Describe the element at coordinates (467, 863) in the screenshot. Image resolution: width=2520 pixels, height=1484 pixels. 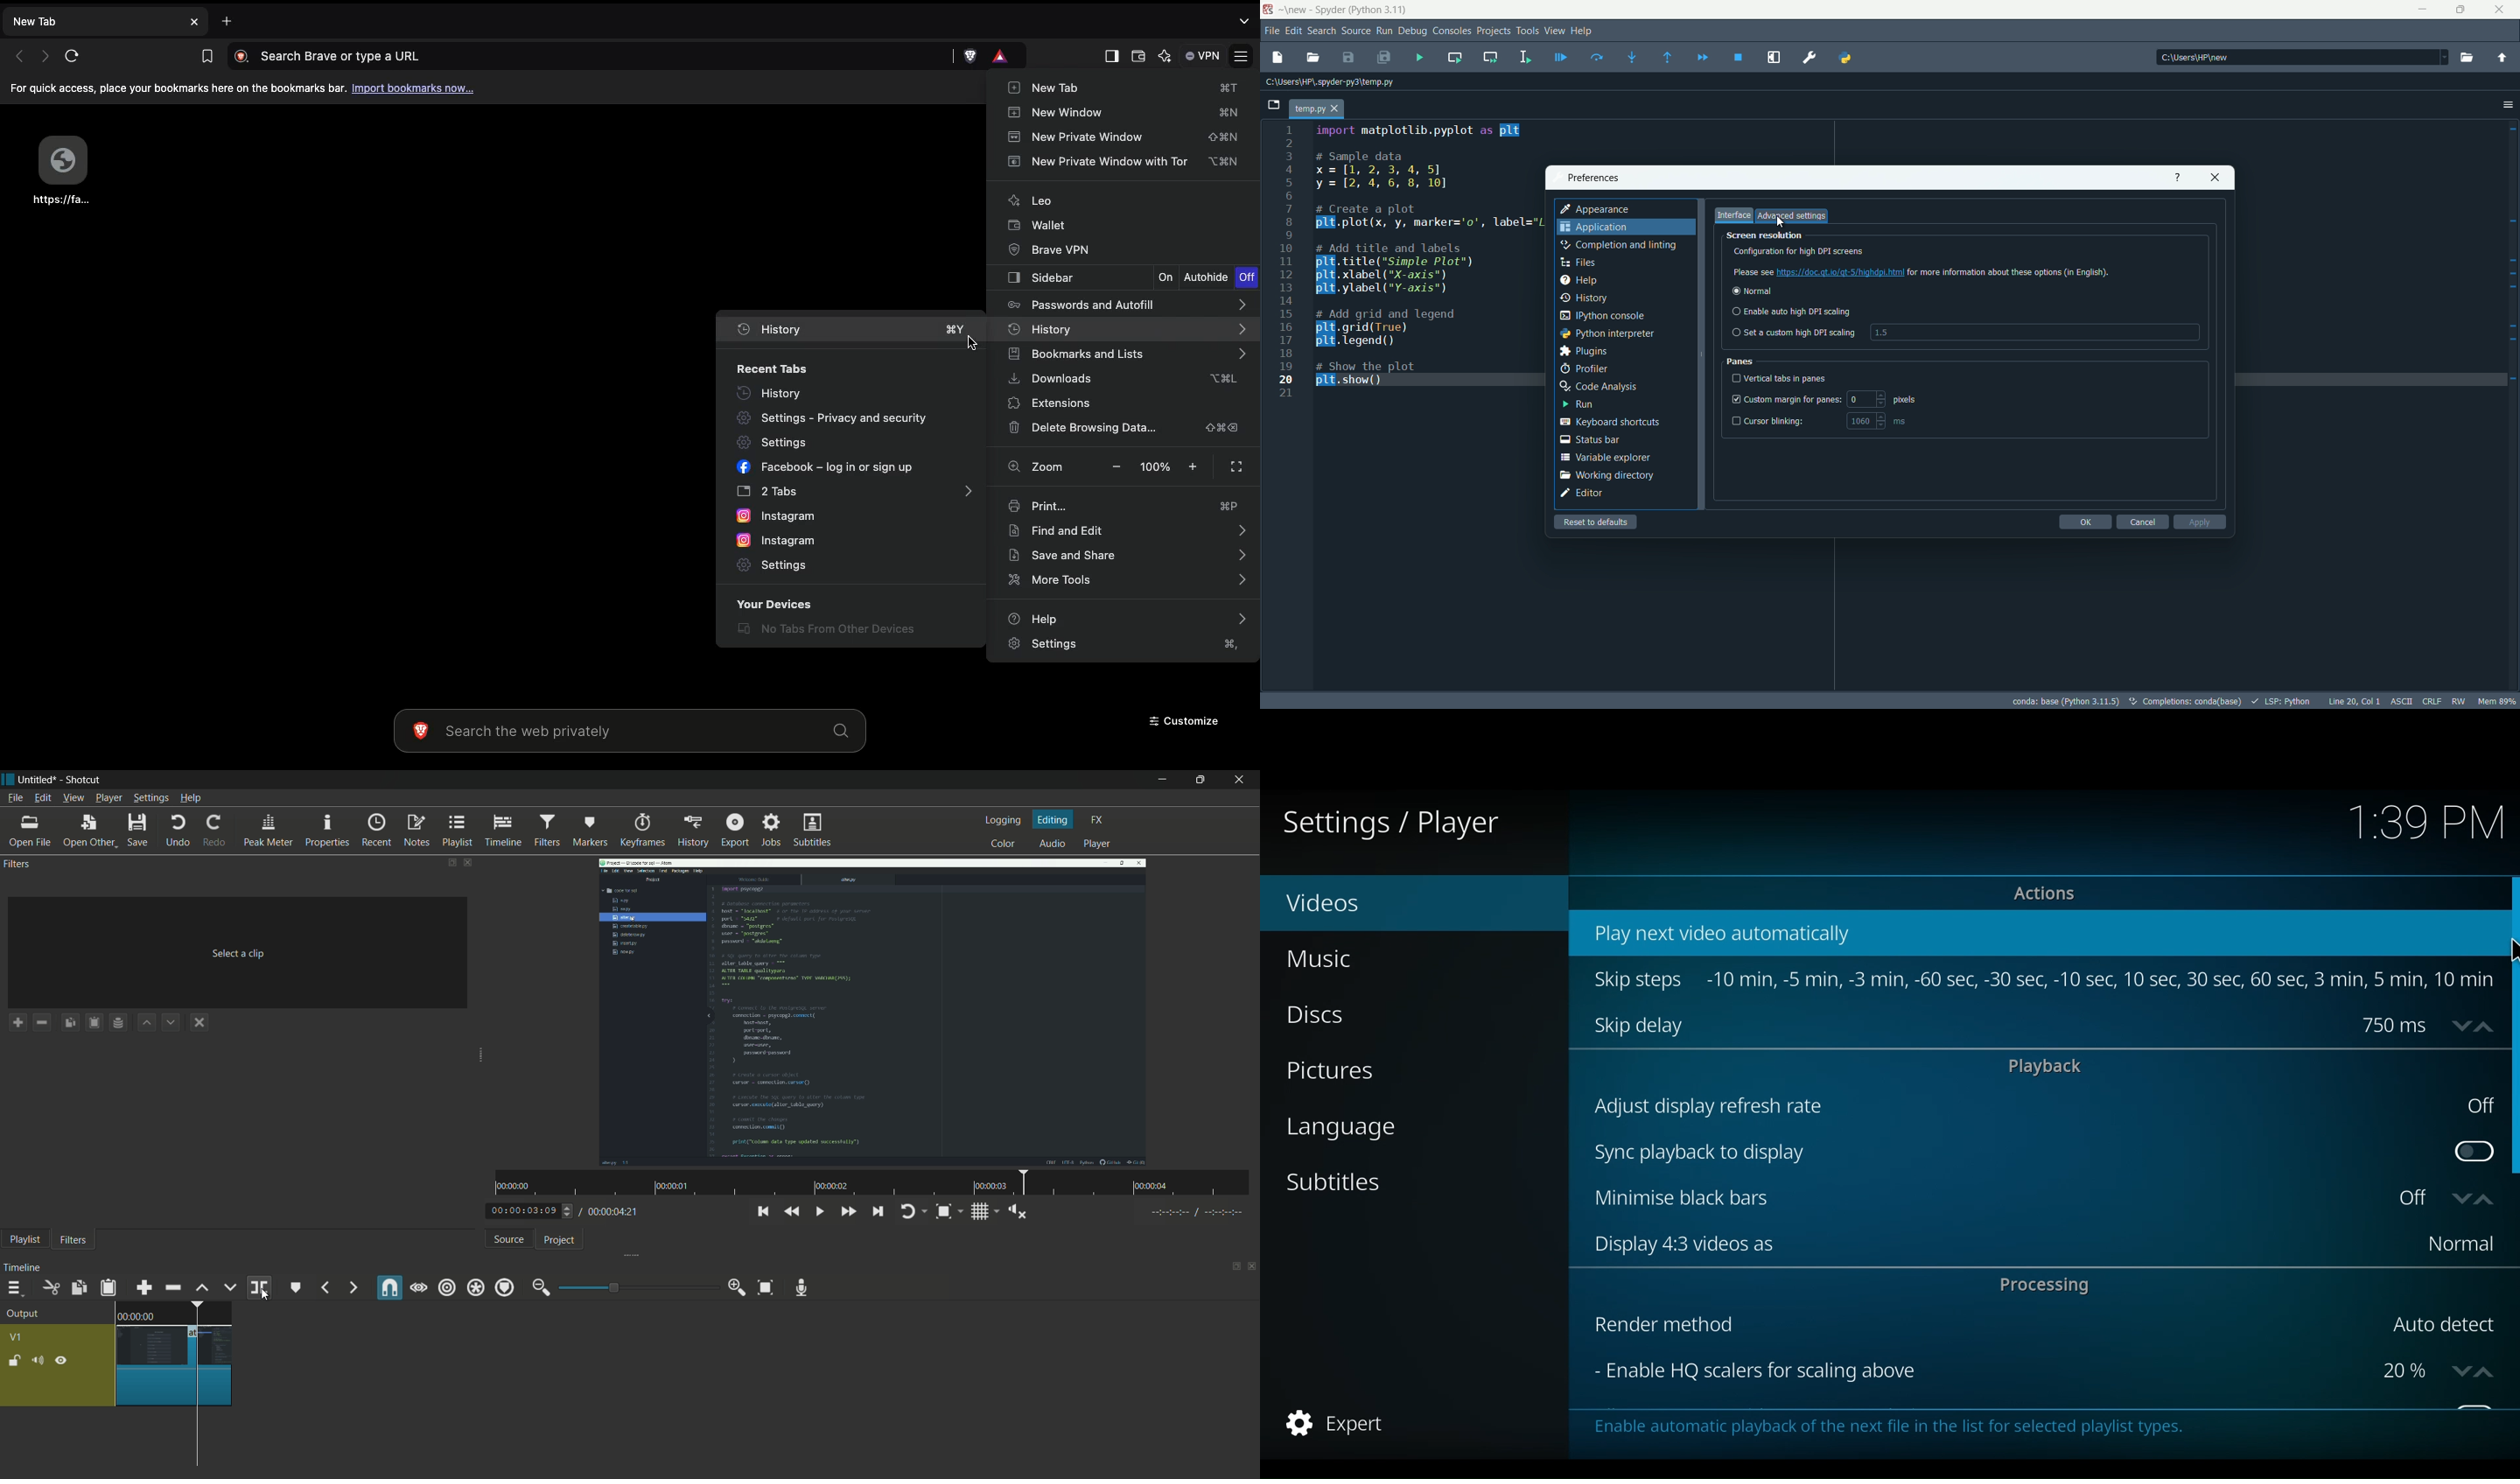
I see `close filters` at that location.